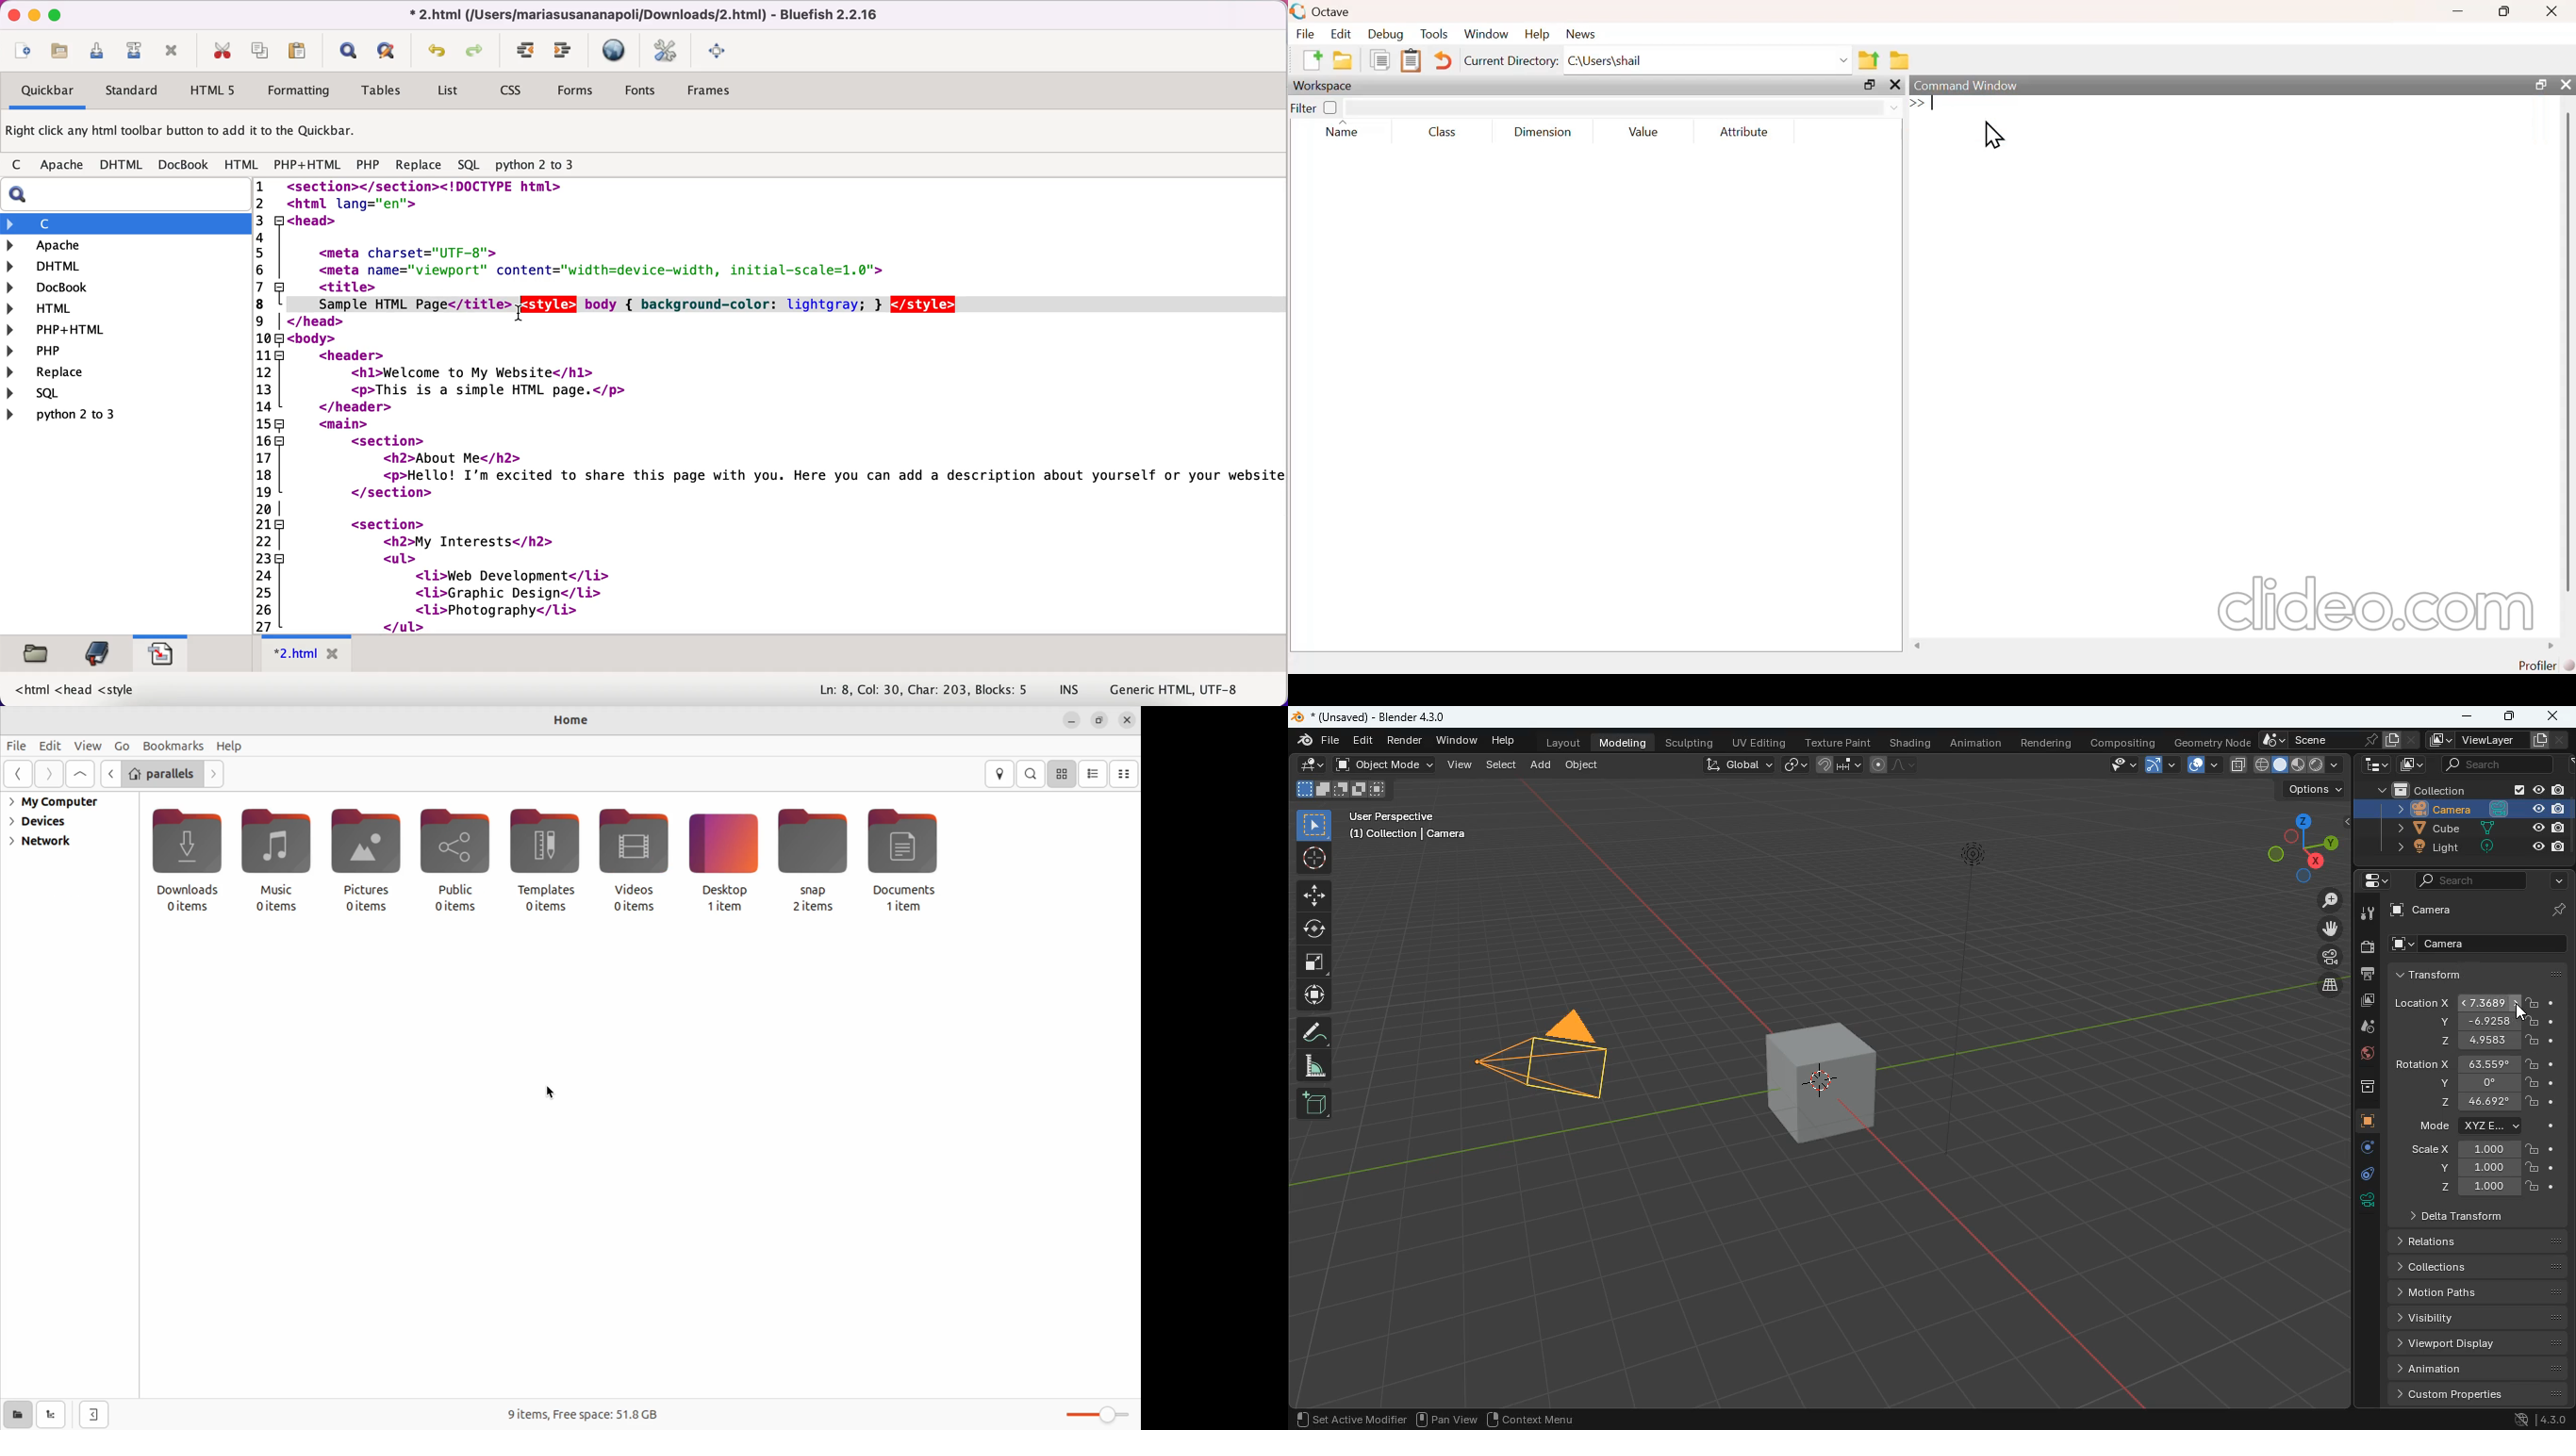  What do you see at coordinates (1443, 132) in the screenshot?
I see `class` at bounding box center [1443, 132].